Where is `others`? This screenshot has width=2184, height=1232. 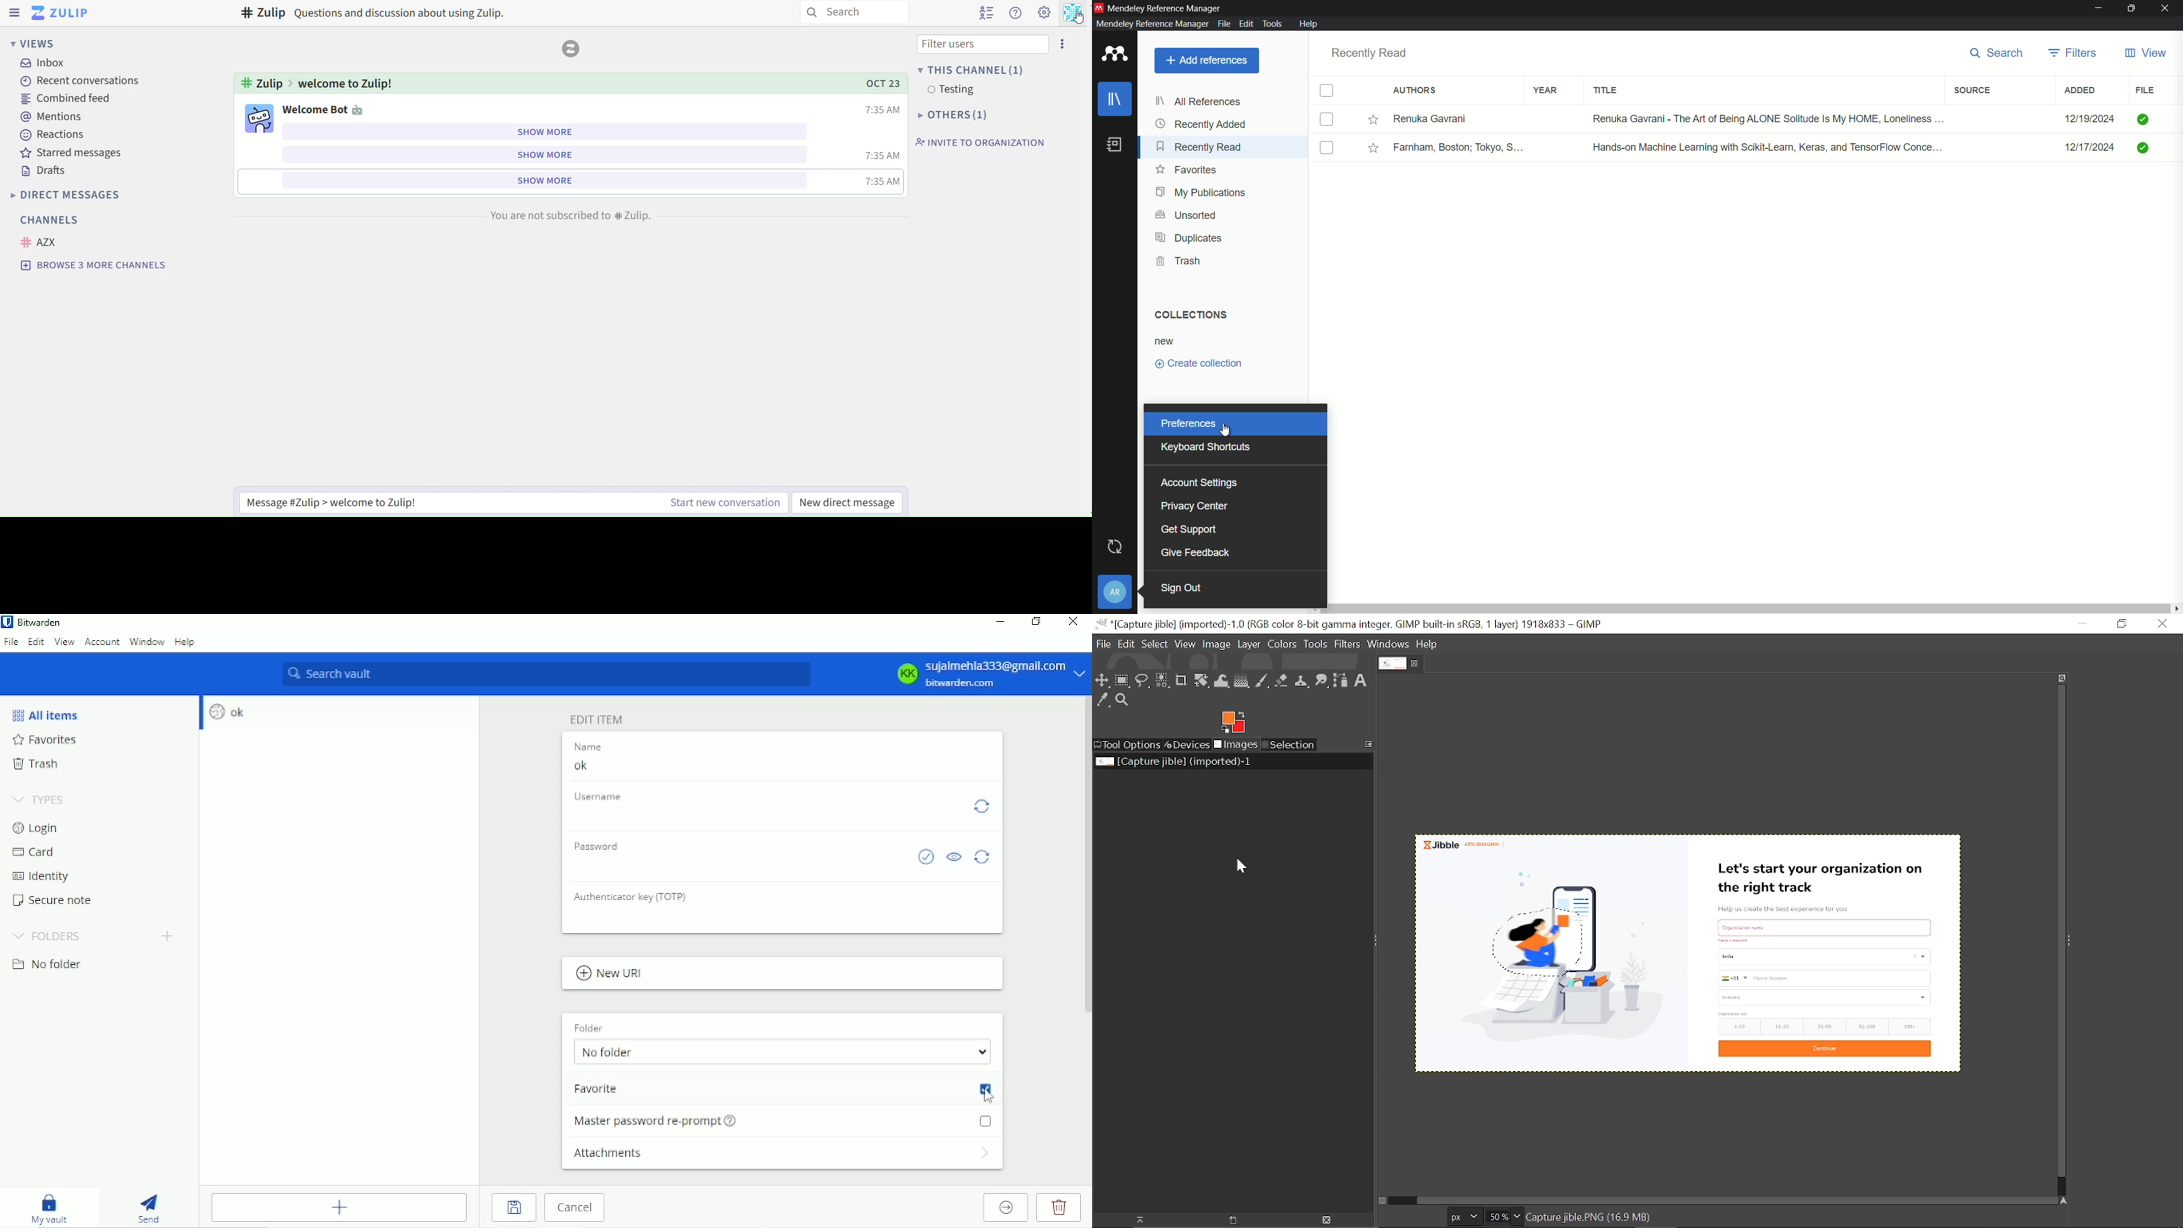
others is located at coordinates (949, 115).